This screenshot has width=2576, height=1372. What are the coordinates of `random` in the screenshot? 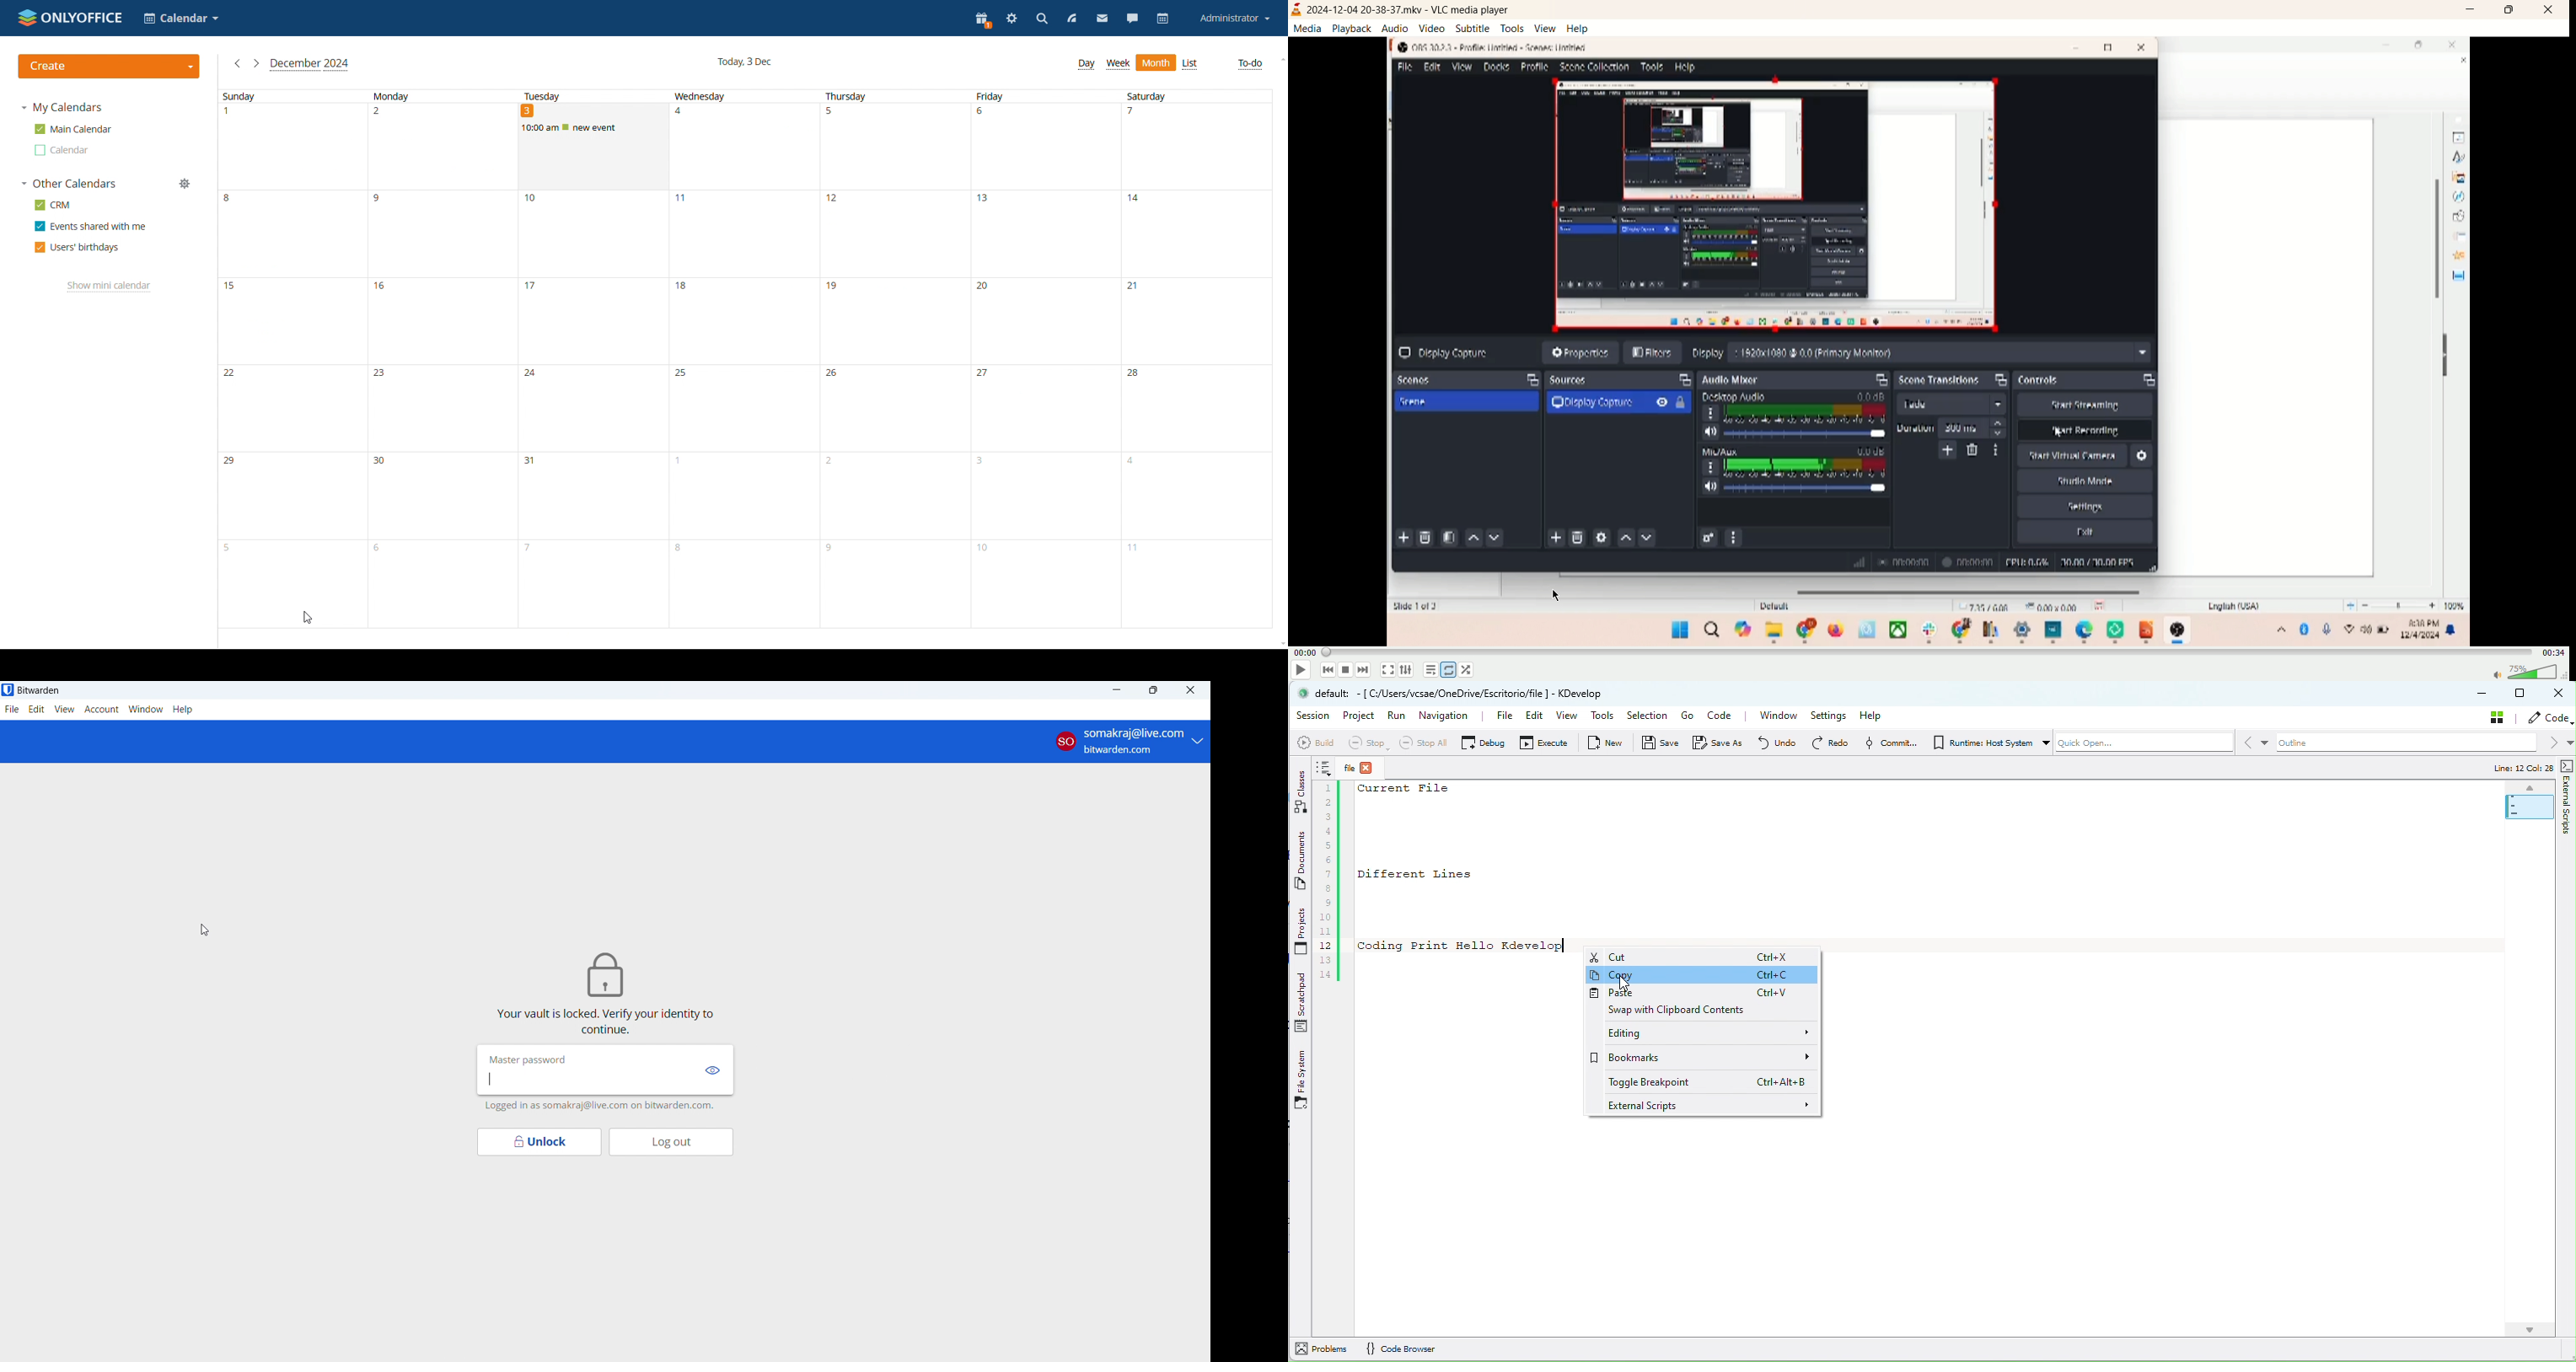 It's located at (1467, 670).